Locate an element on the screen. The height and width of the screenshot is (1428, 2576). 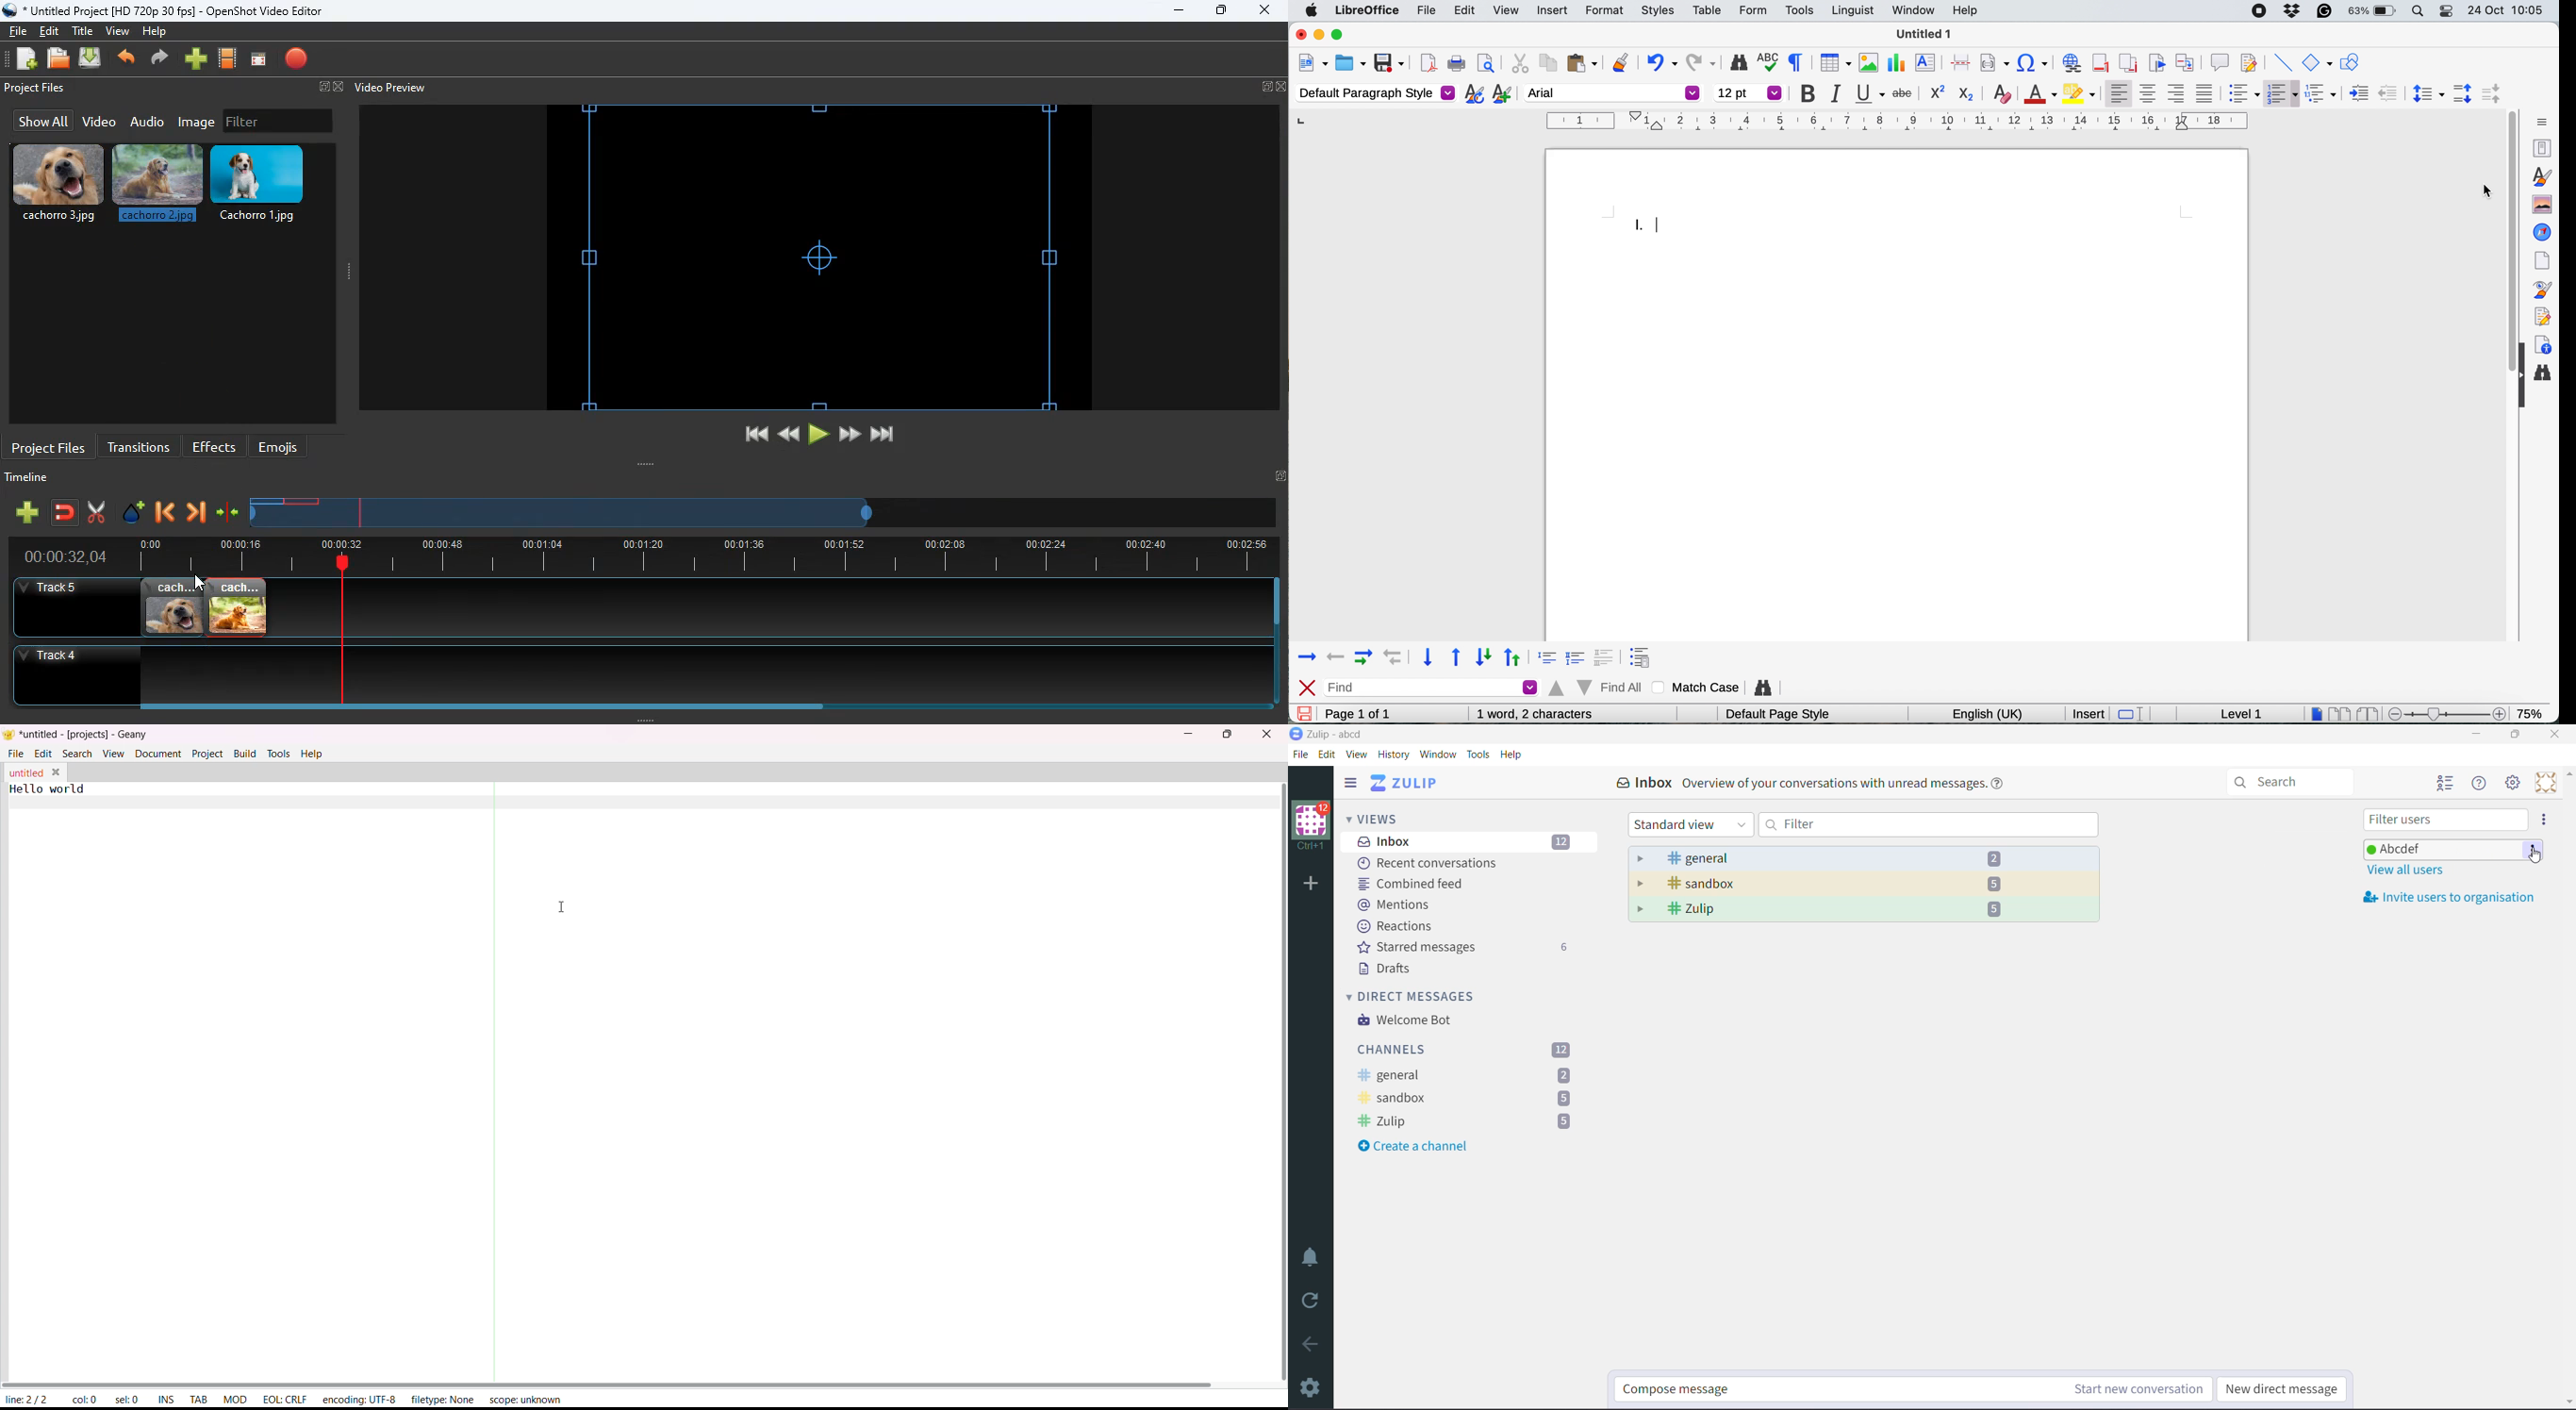
format 3 is located at coordinates (1608, 655).